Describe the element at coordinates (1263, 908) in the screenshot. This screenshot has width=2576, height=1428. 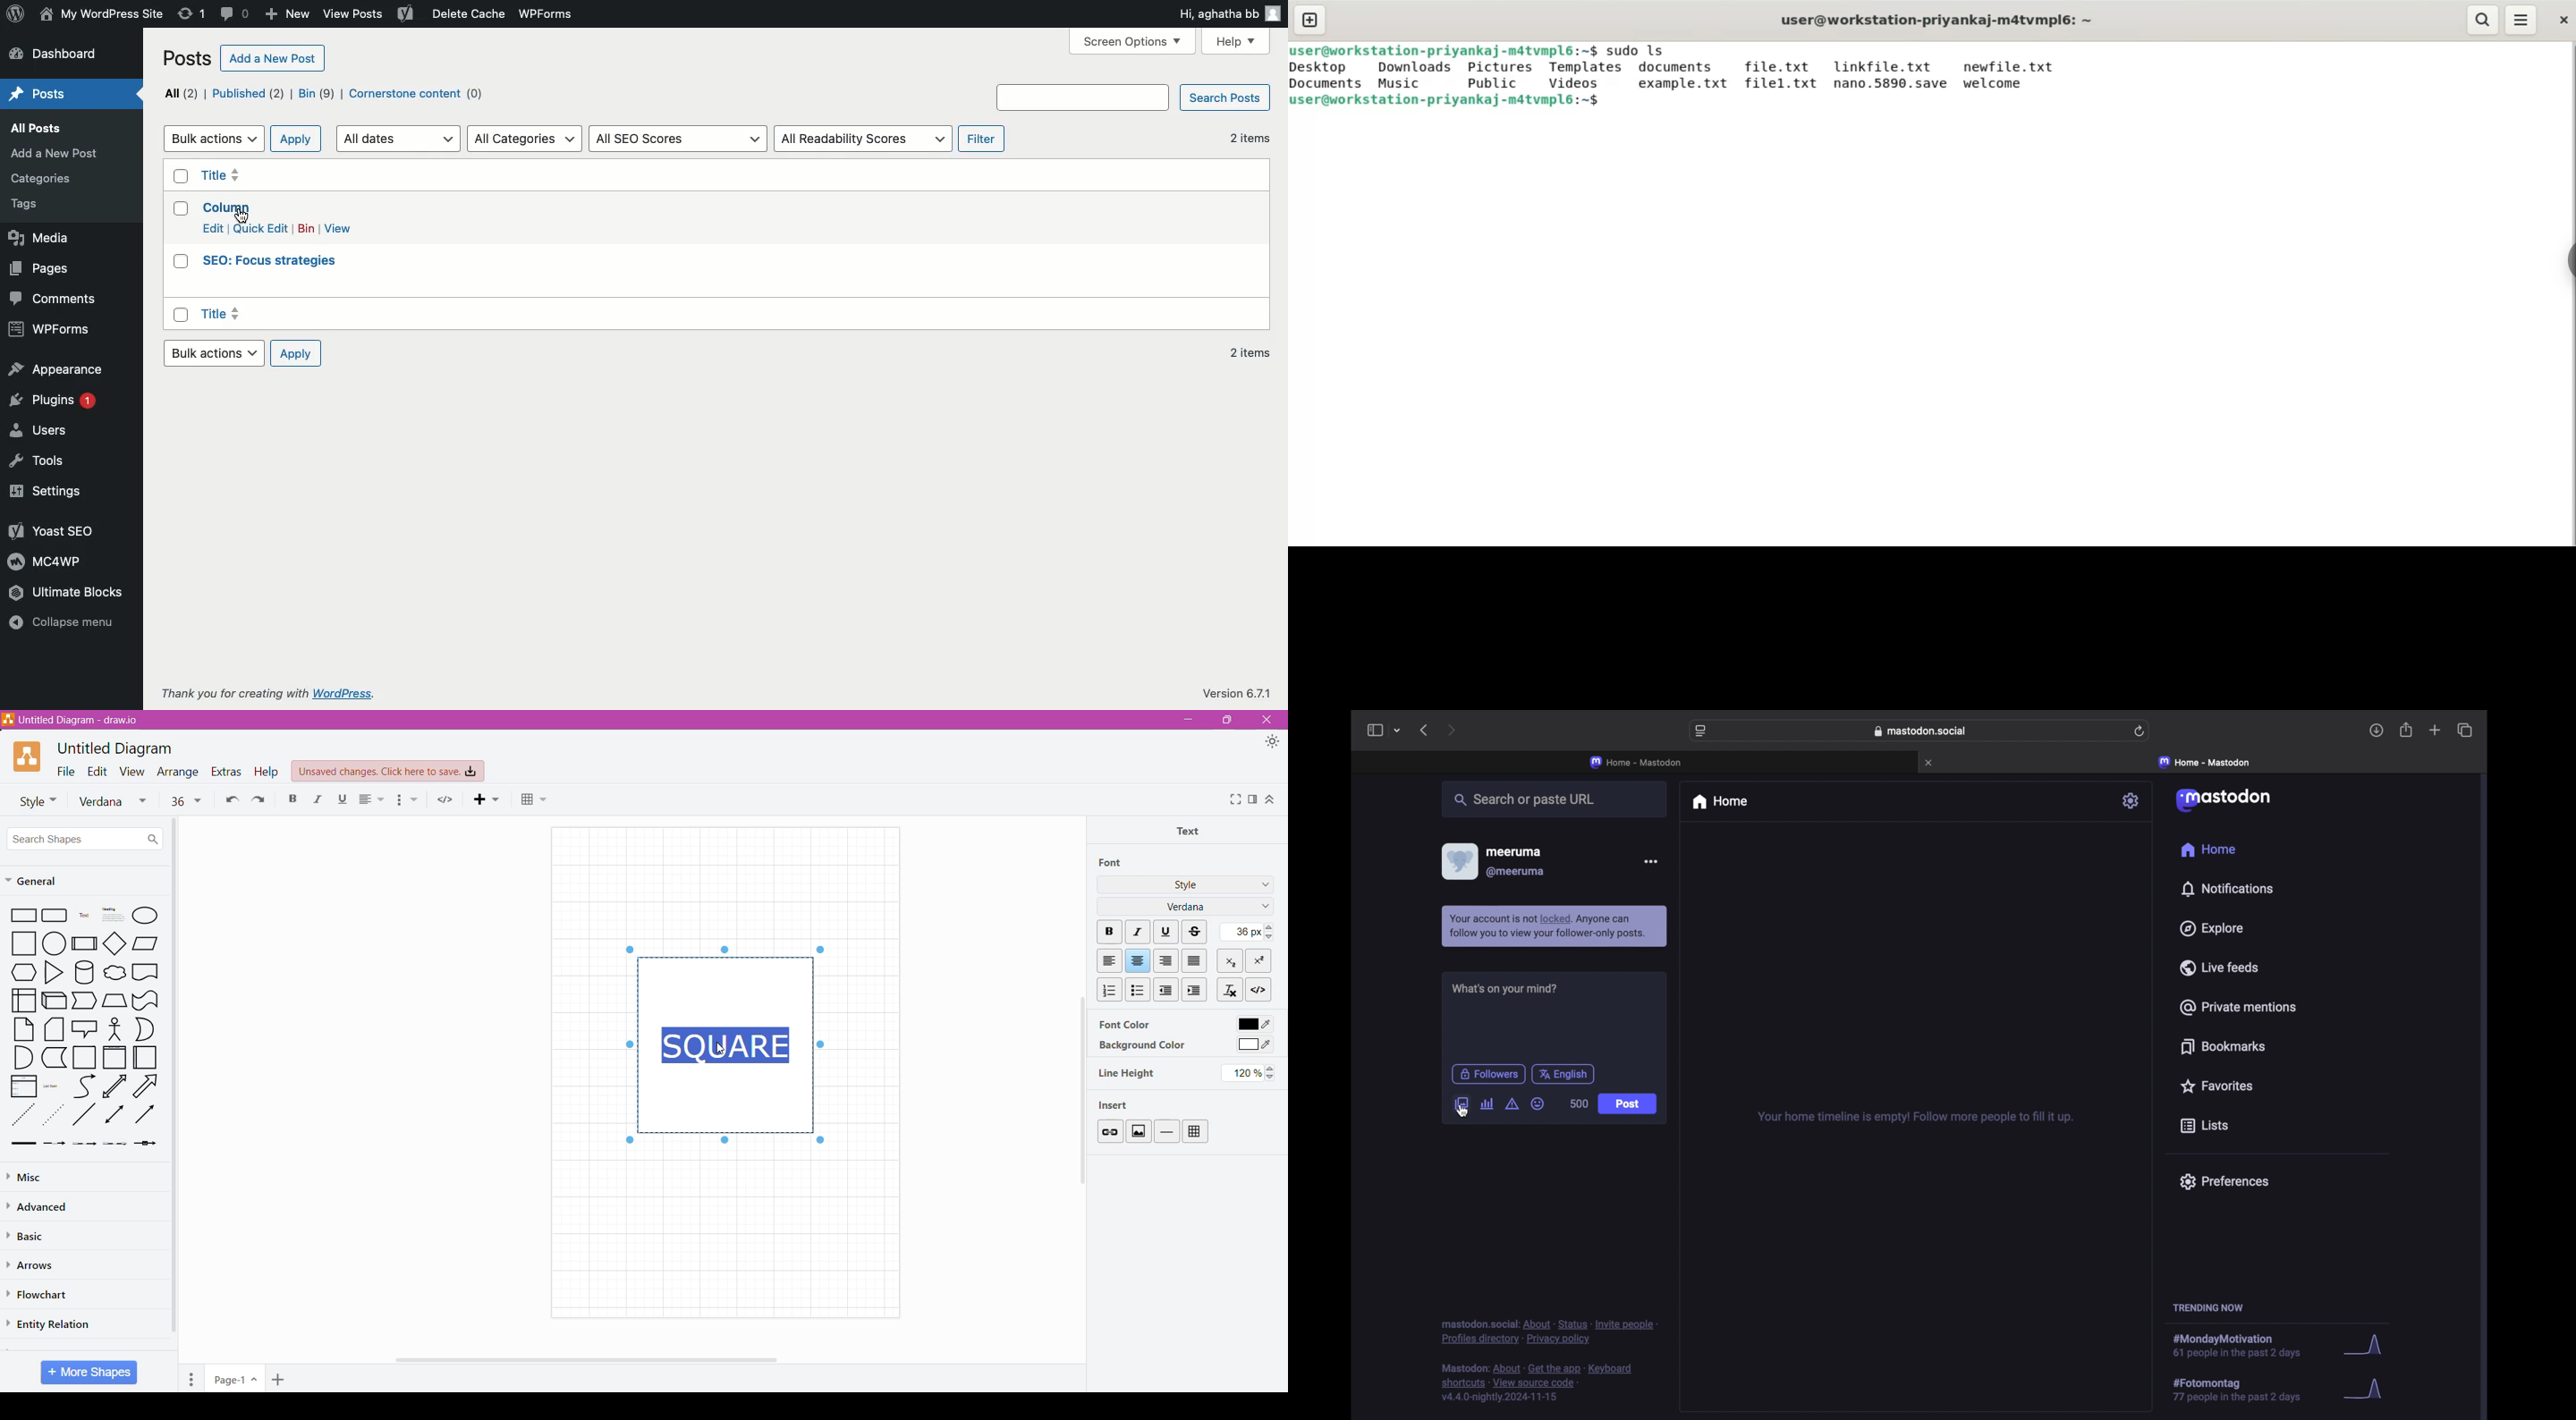
I see `Font Family` at that location.